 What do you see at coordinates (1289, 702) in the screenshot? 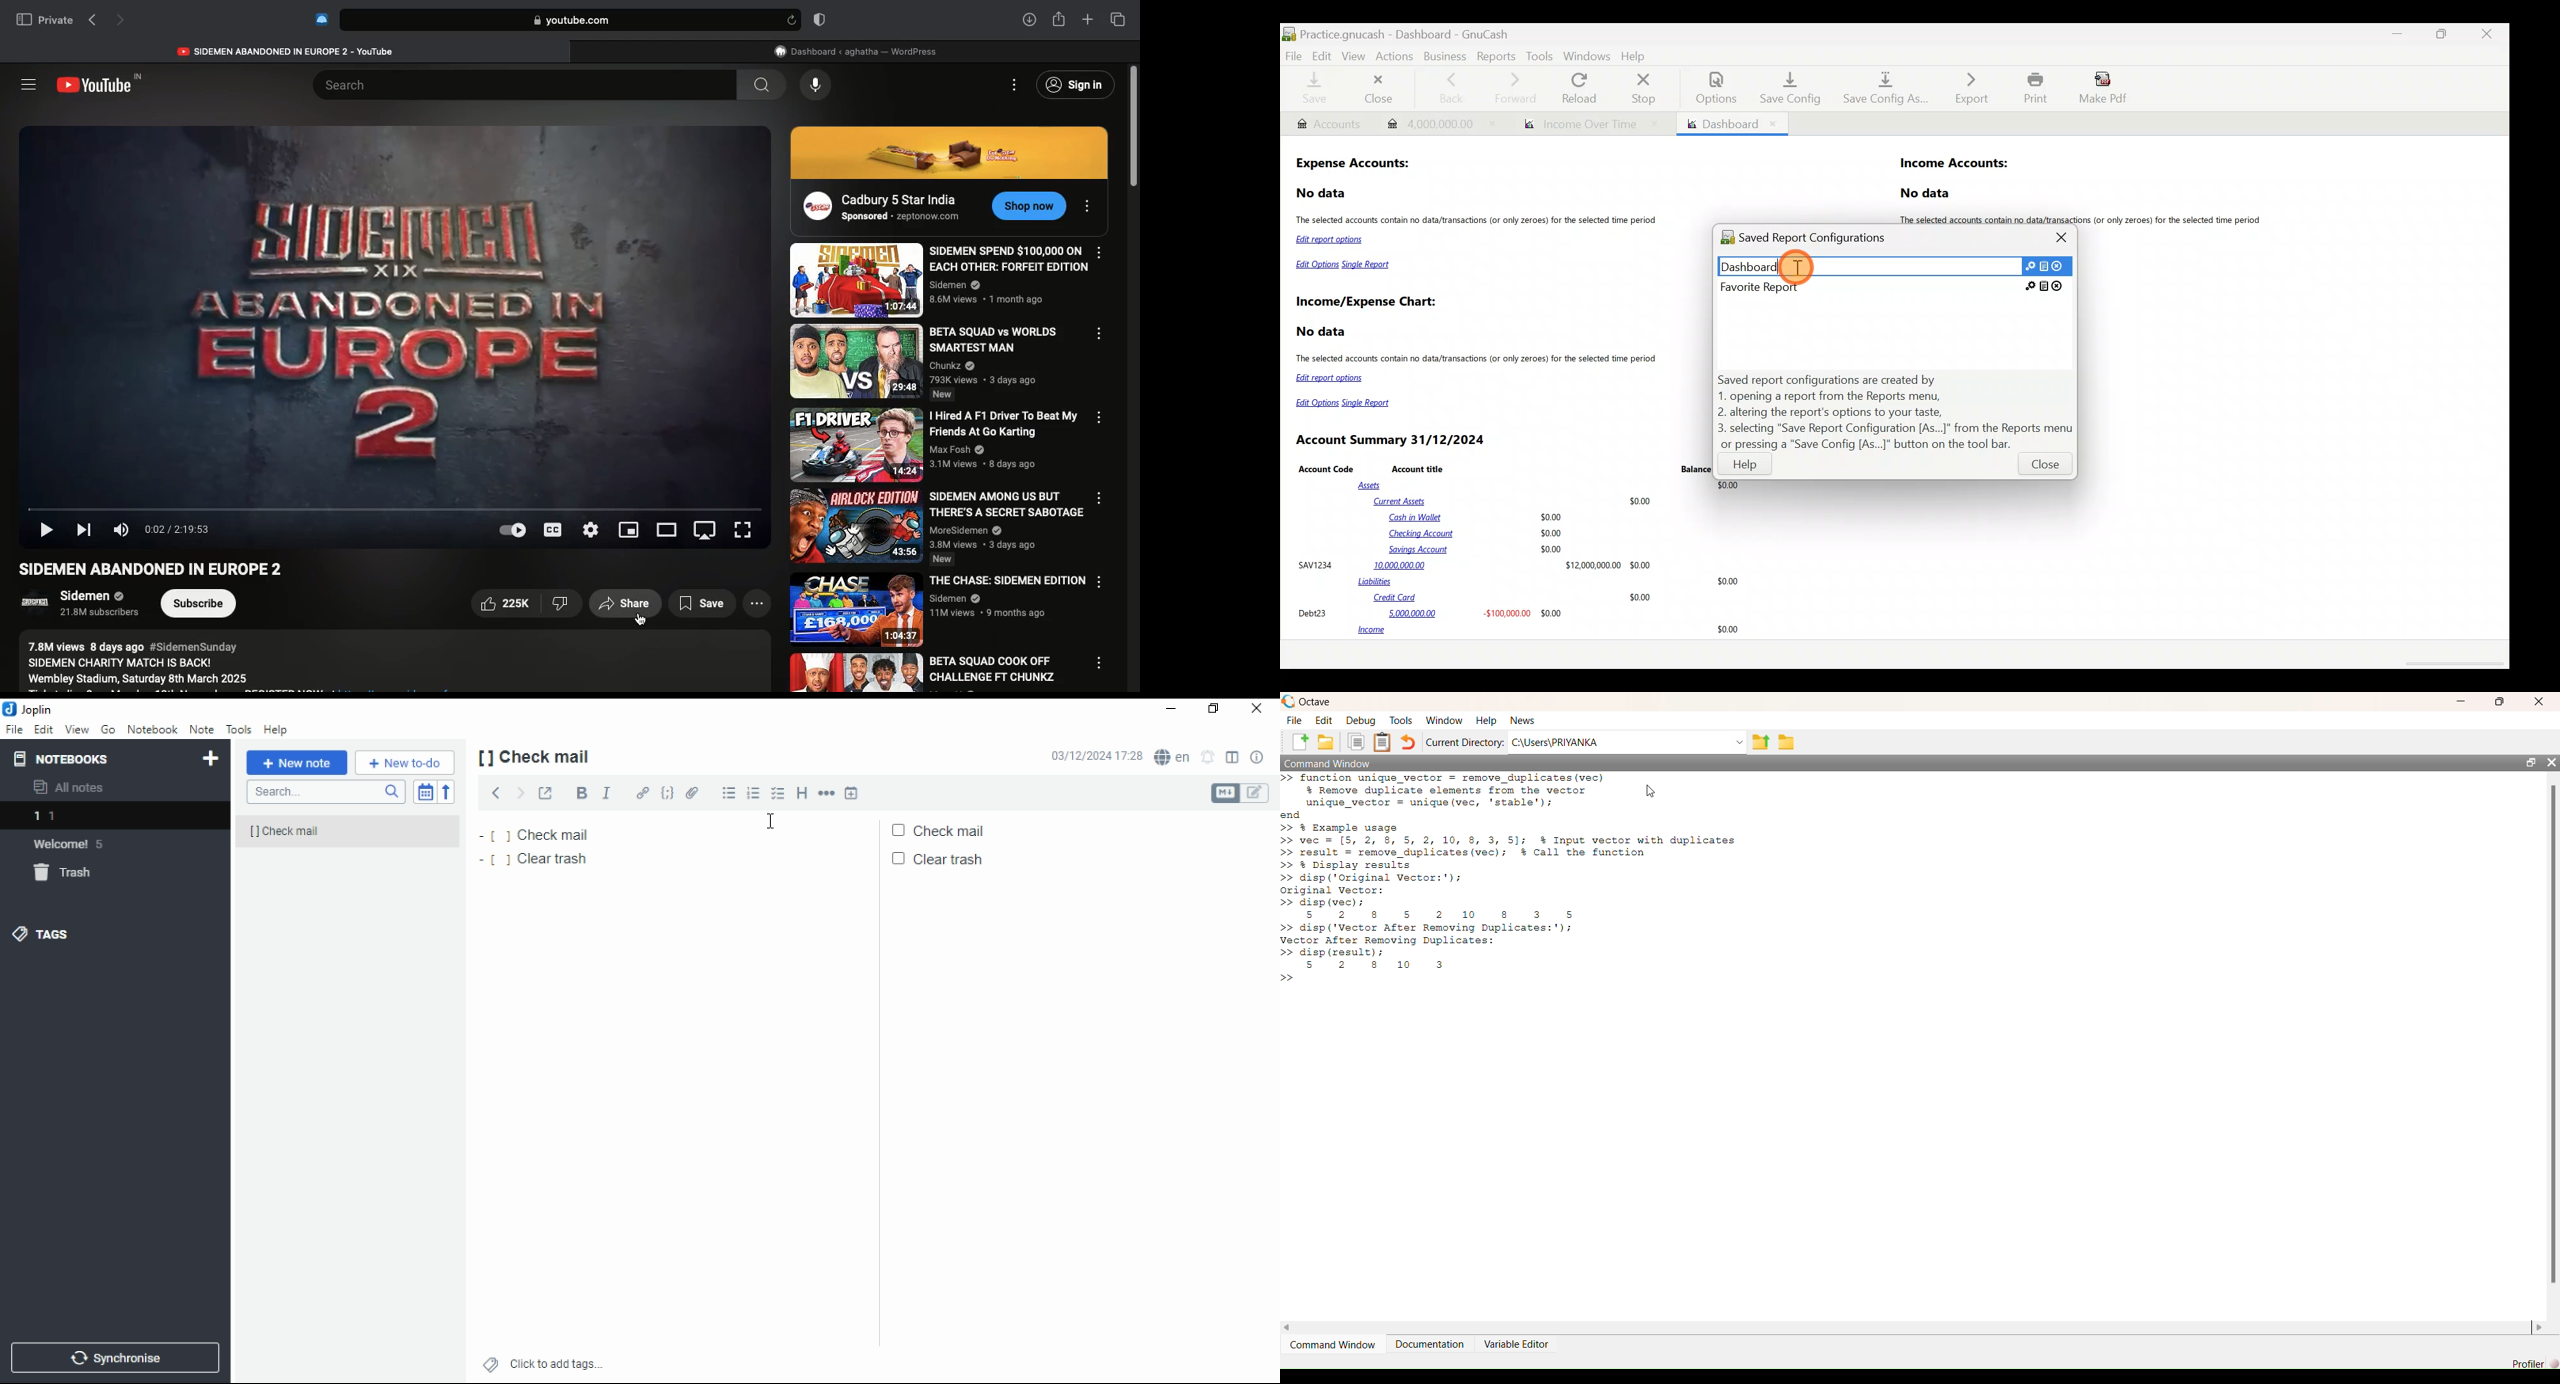
I see `logo` at bounding box center [1289, 702].